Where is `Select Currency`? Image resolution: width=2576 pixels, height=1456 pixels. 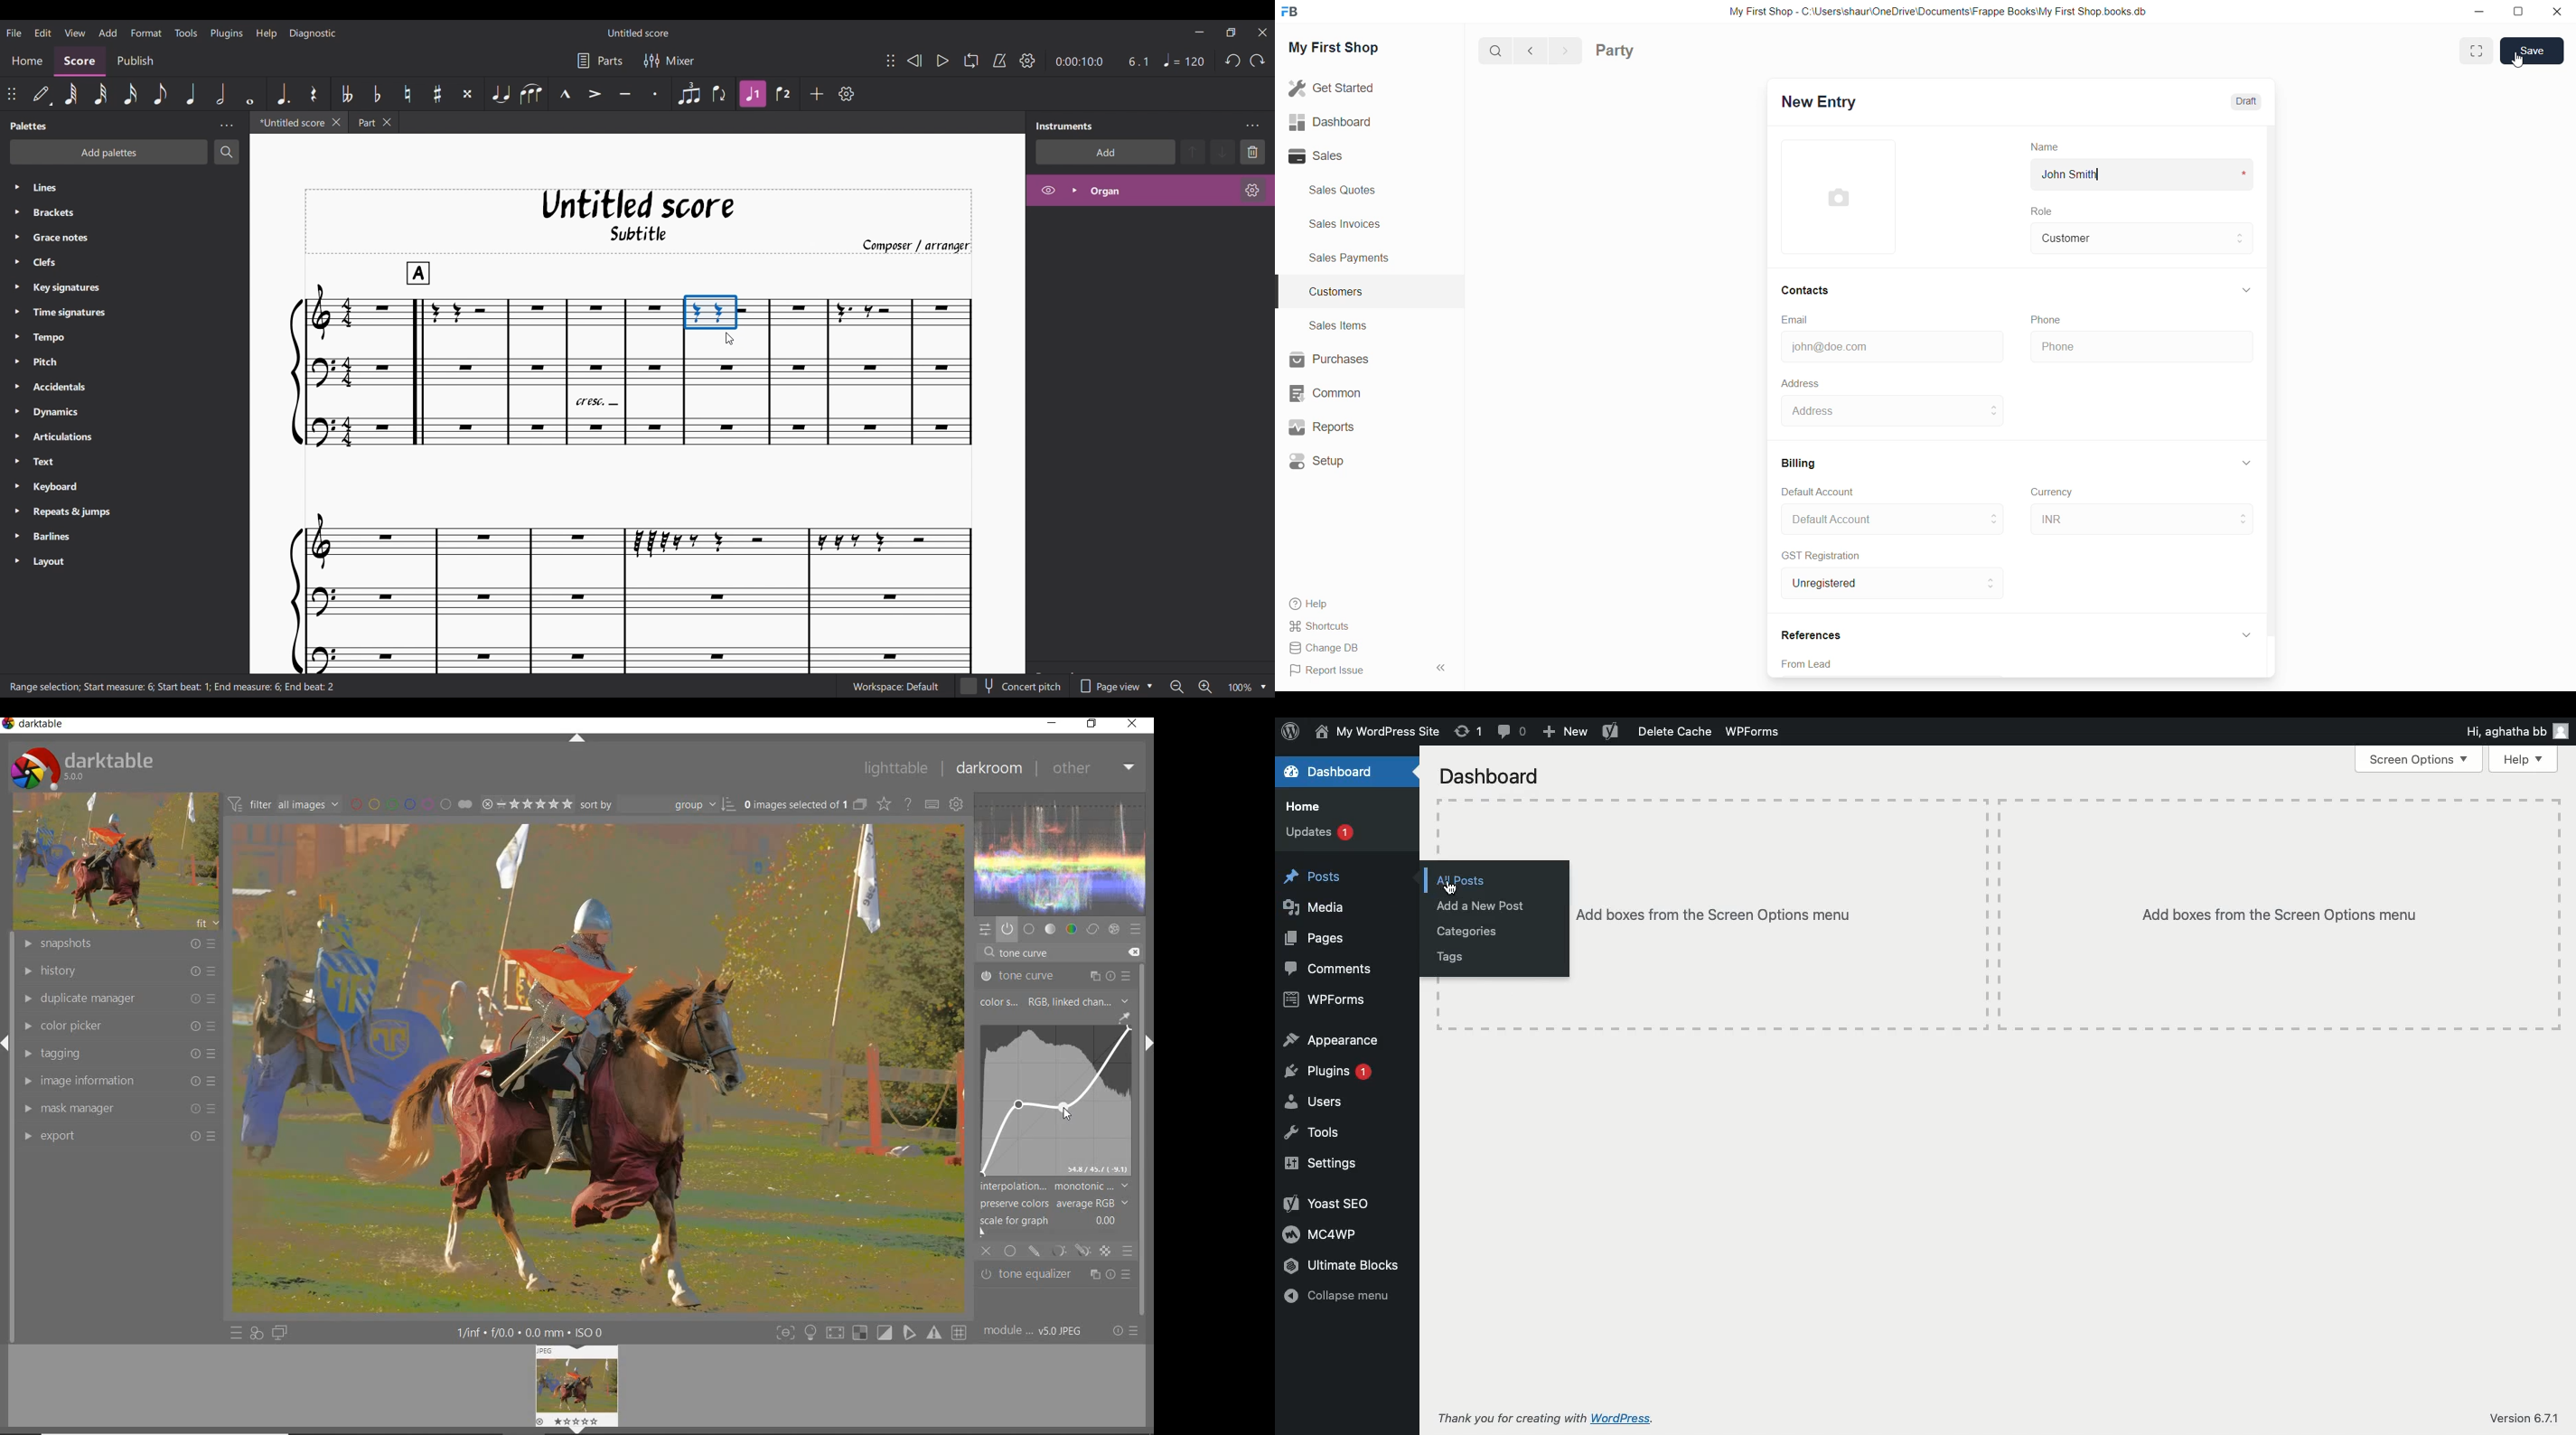
Select Currency is located at coordinates (2124, 517).